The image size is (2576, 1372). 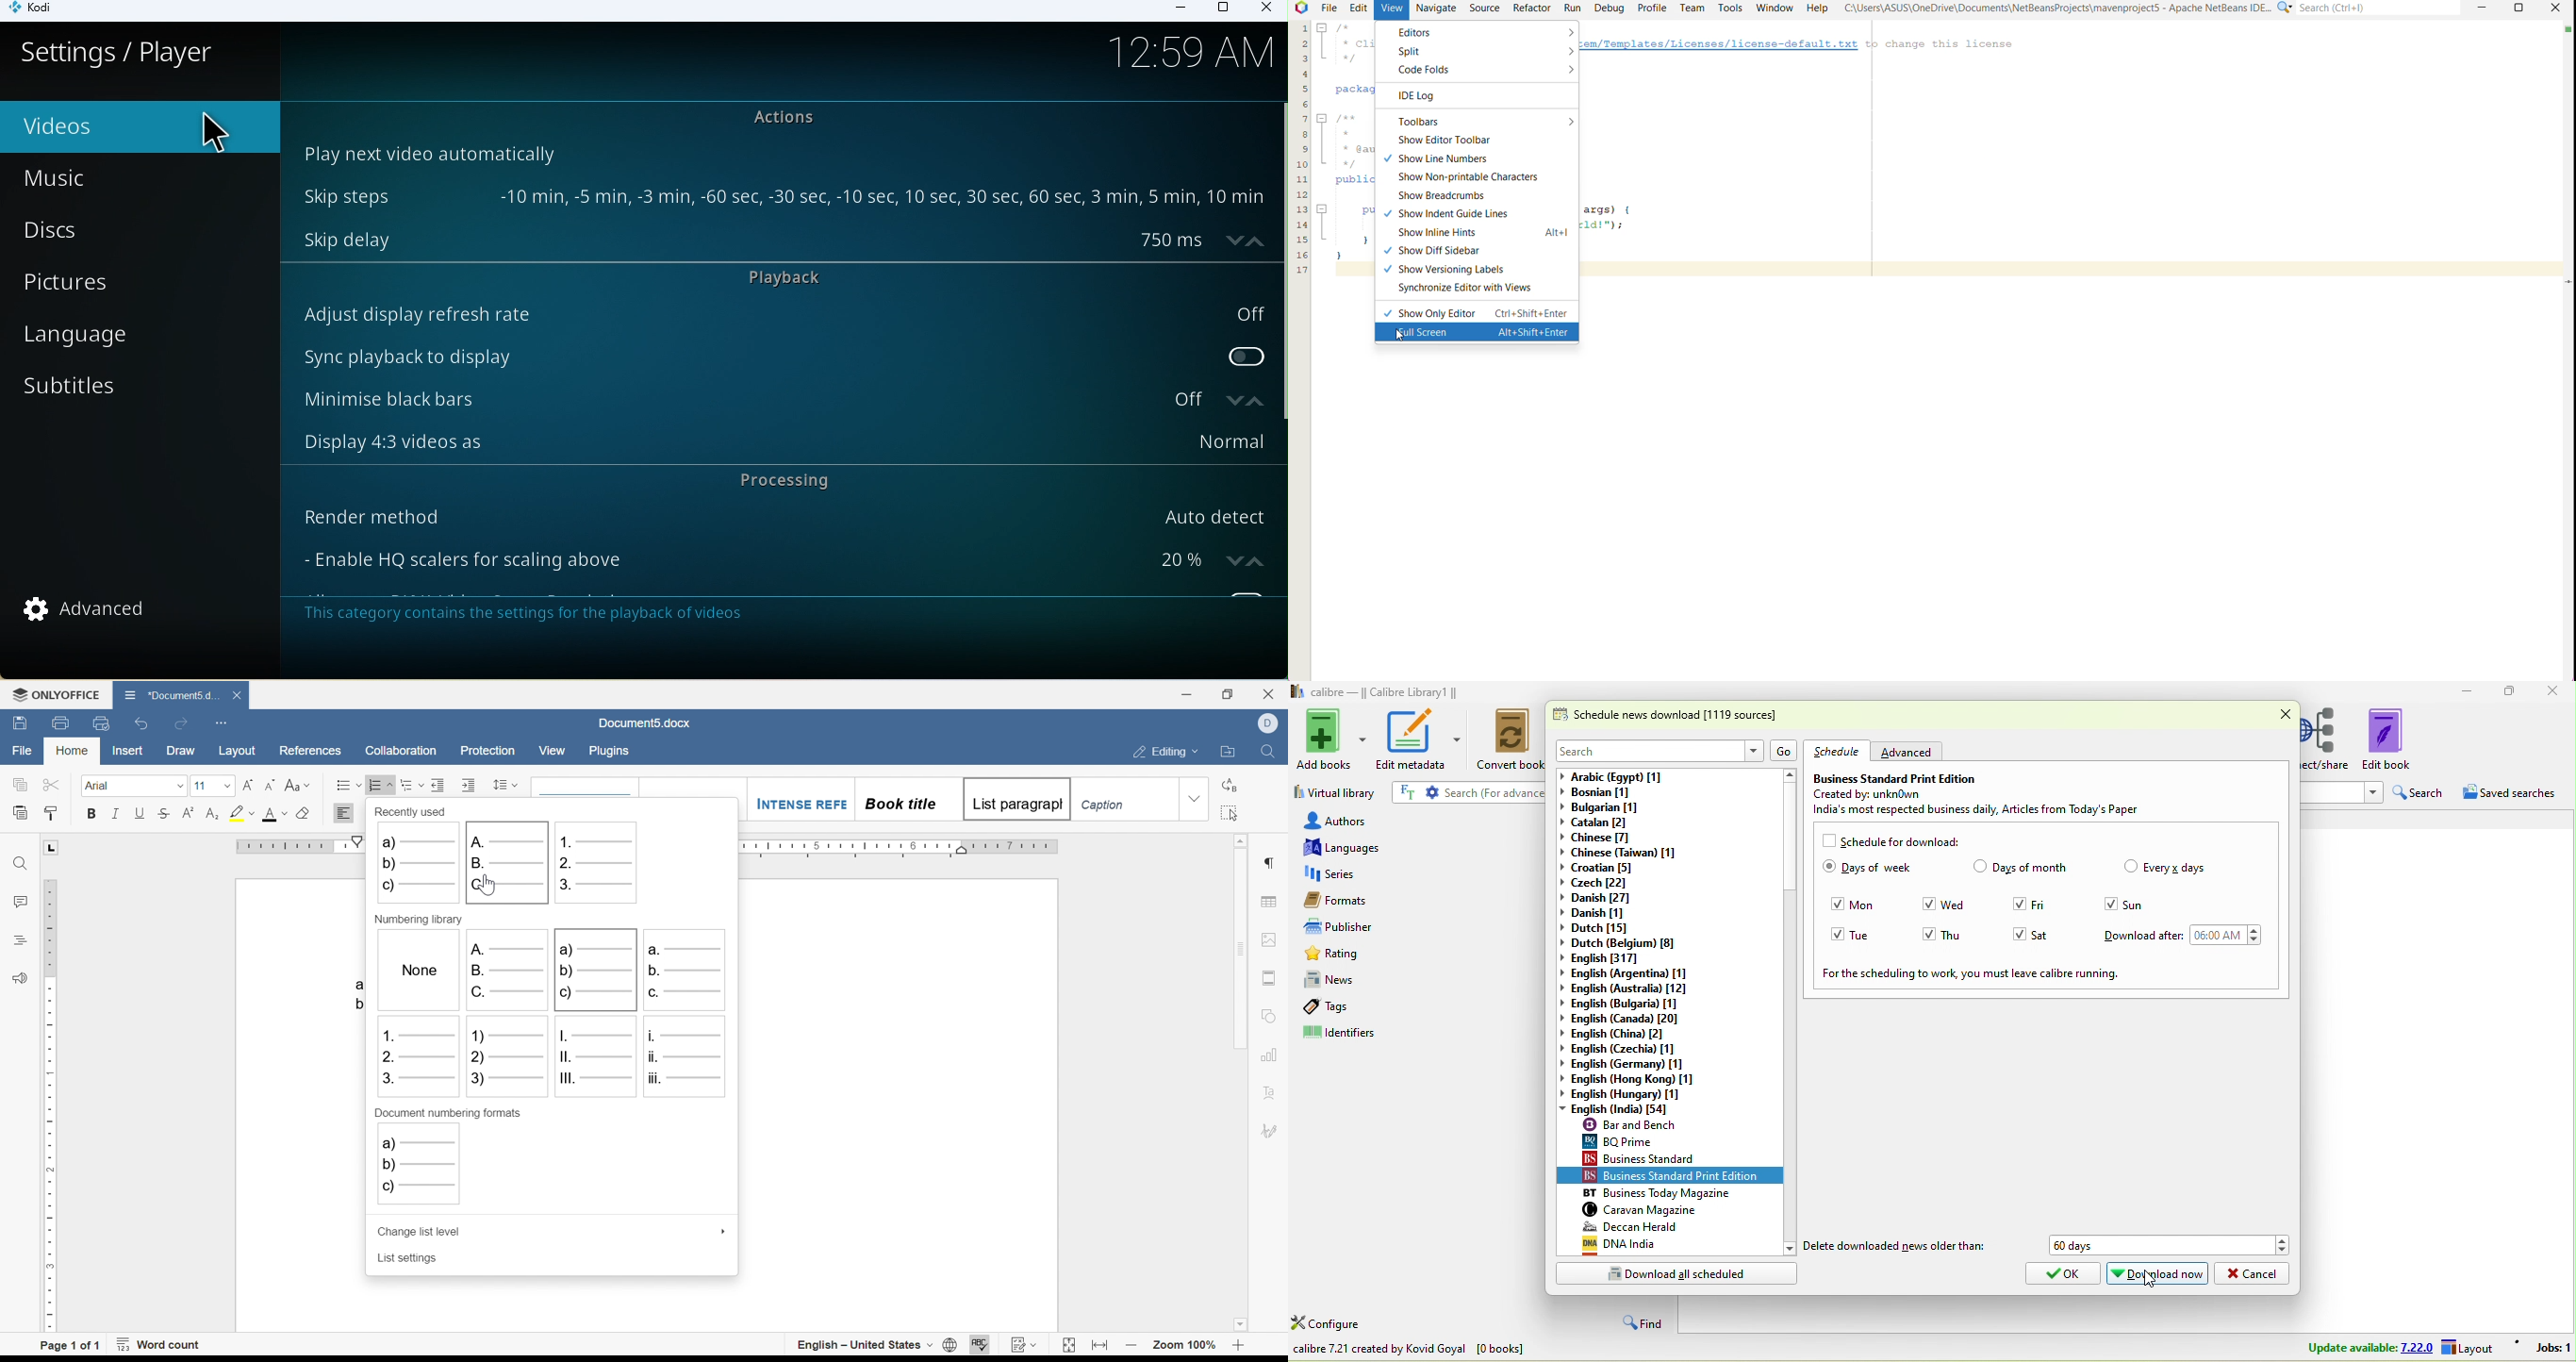 What do you see at coordinates (159, 1344) in the screenshot?
I see `word count` at bounding box center [159, 1344].